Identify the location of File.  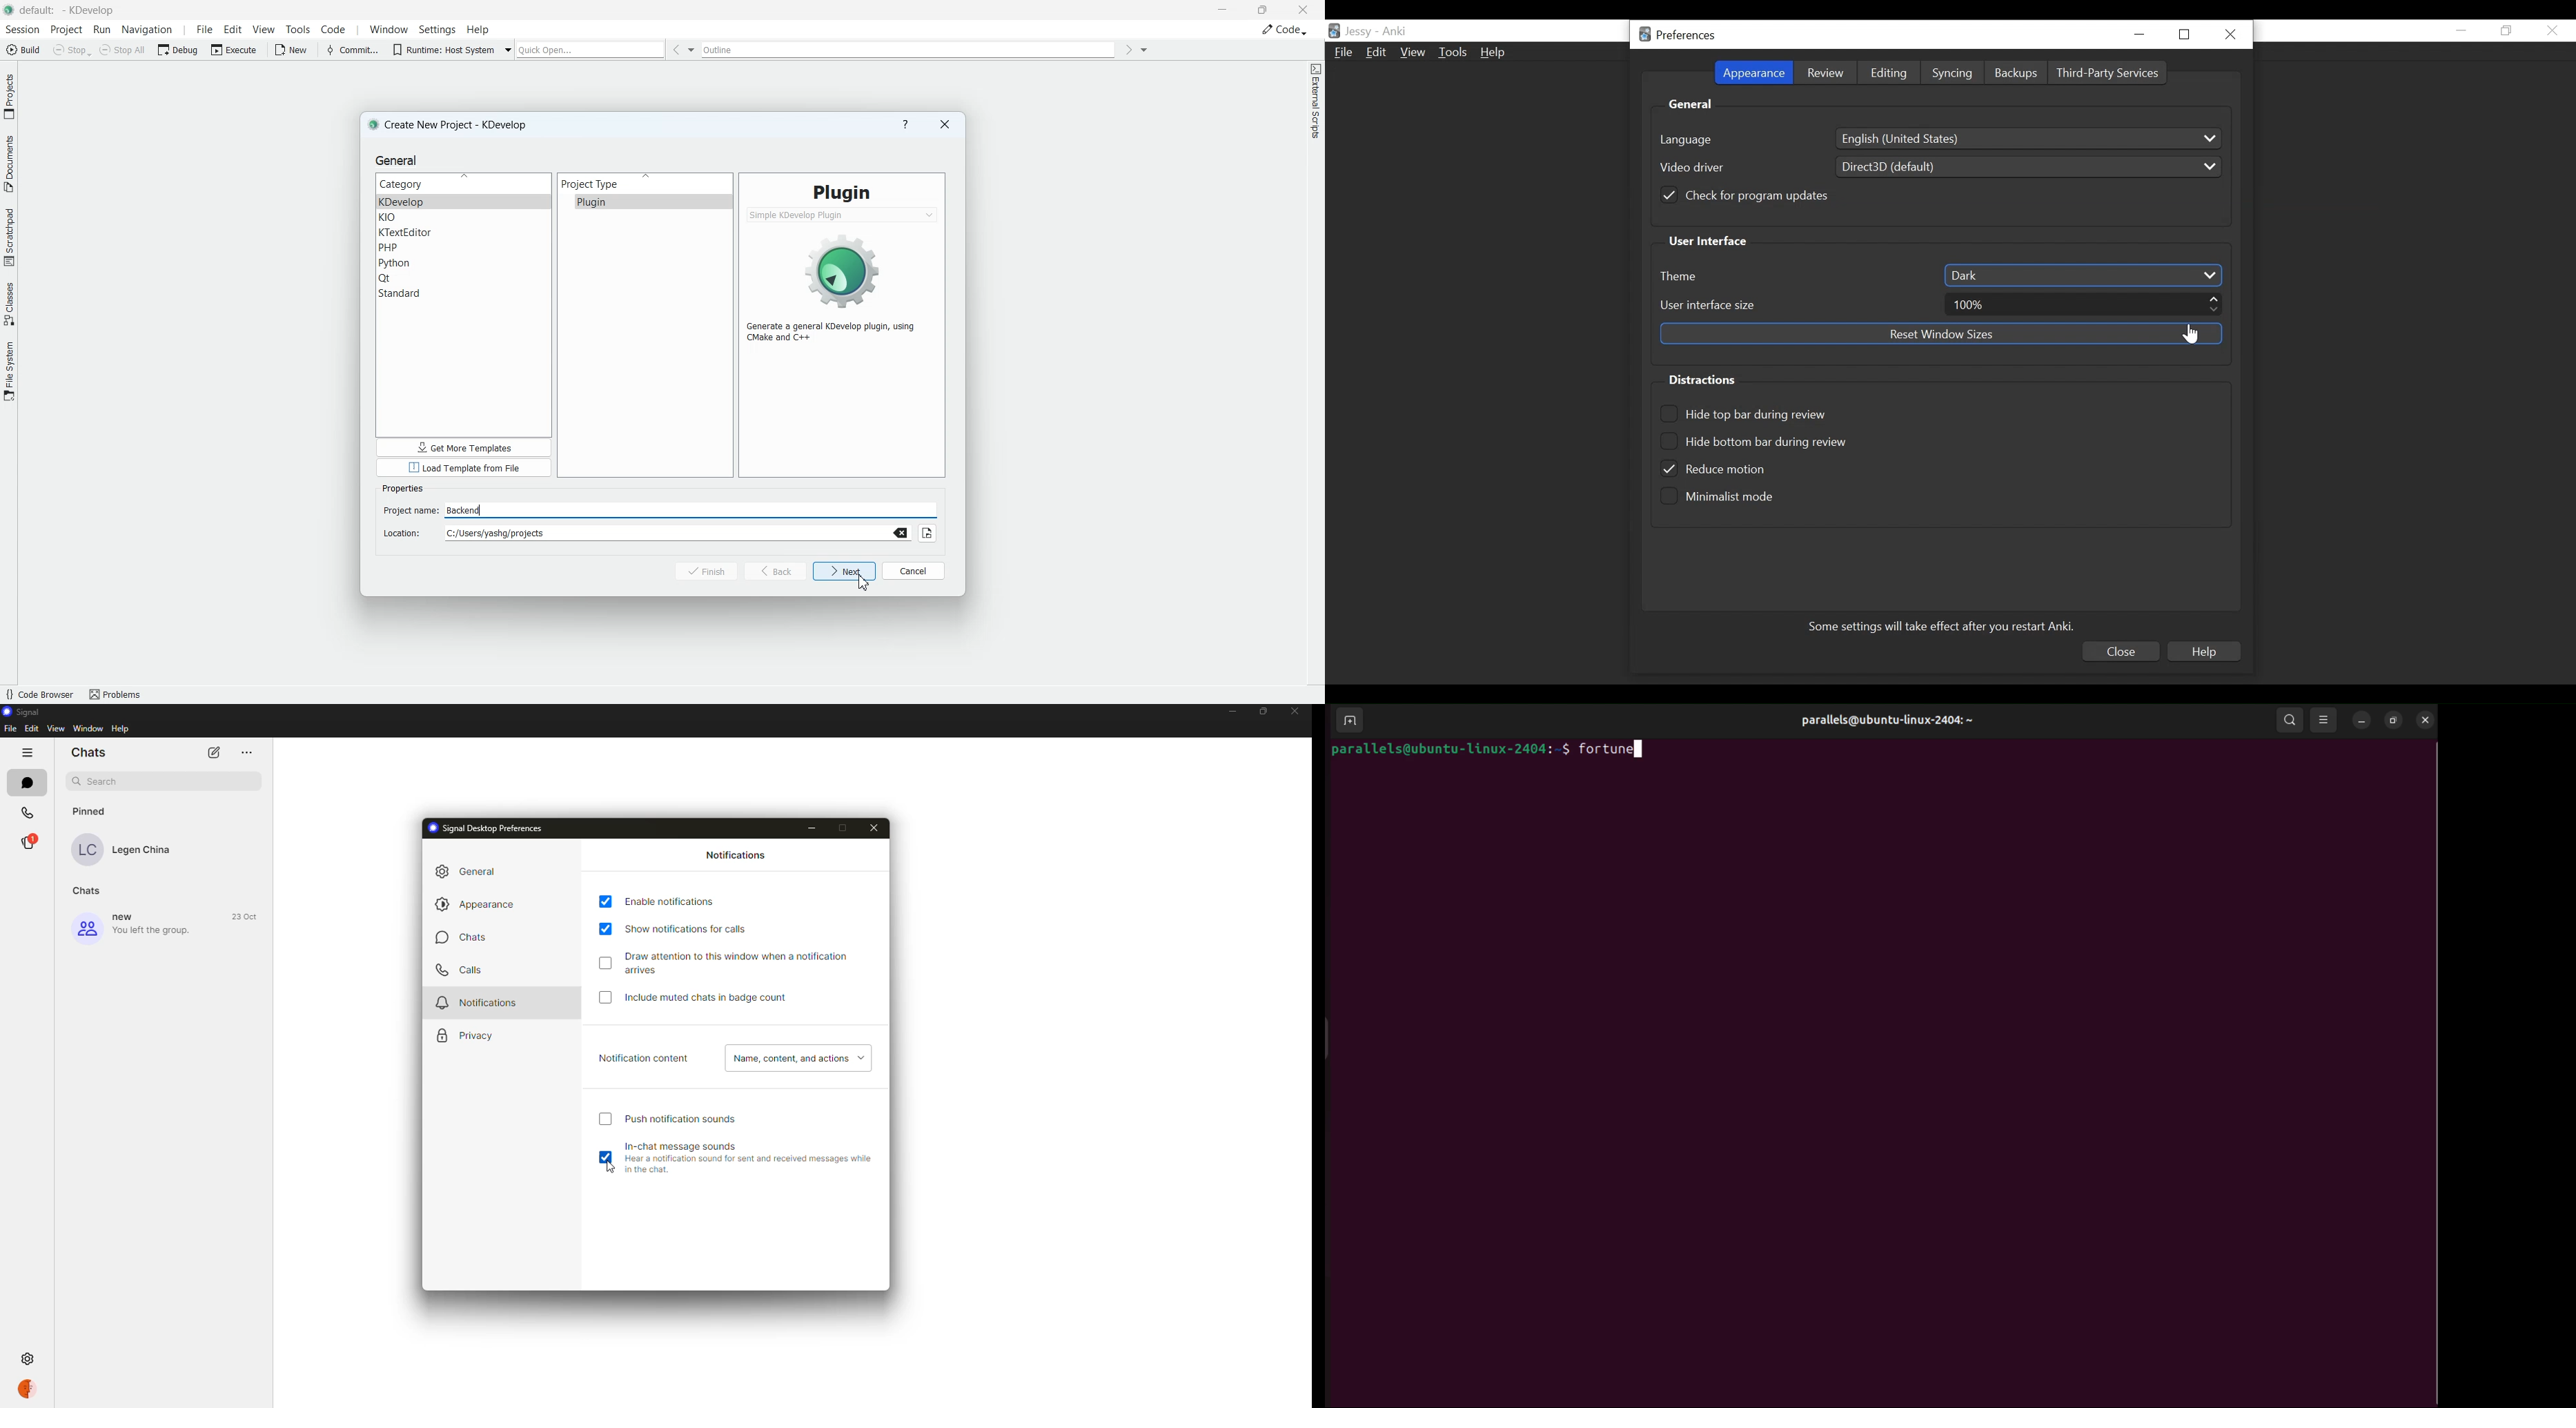
(11, 728).